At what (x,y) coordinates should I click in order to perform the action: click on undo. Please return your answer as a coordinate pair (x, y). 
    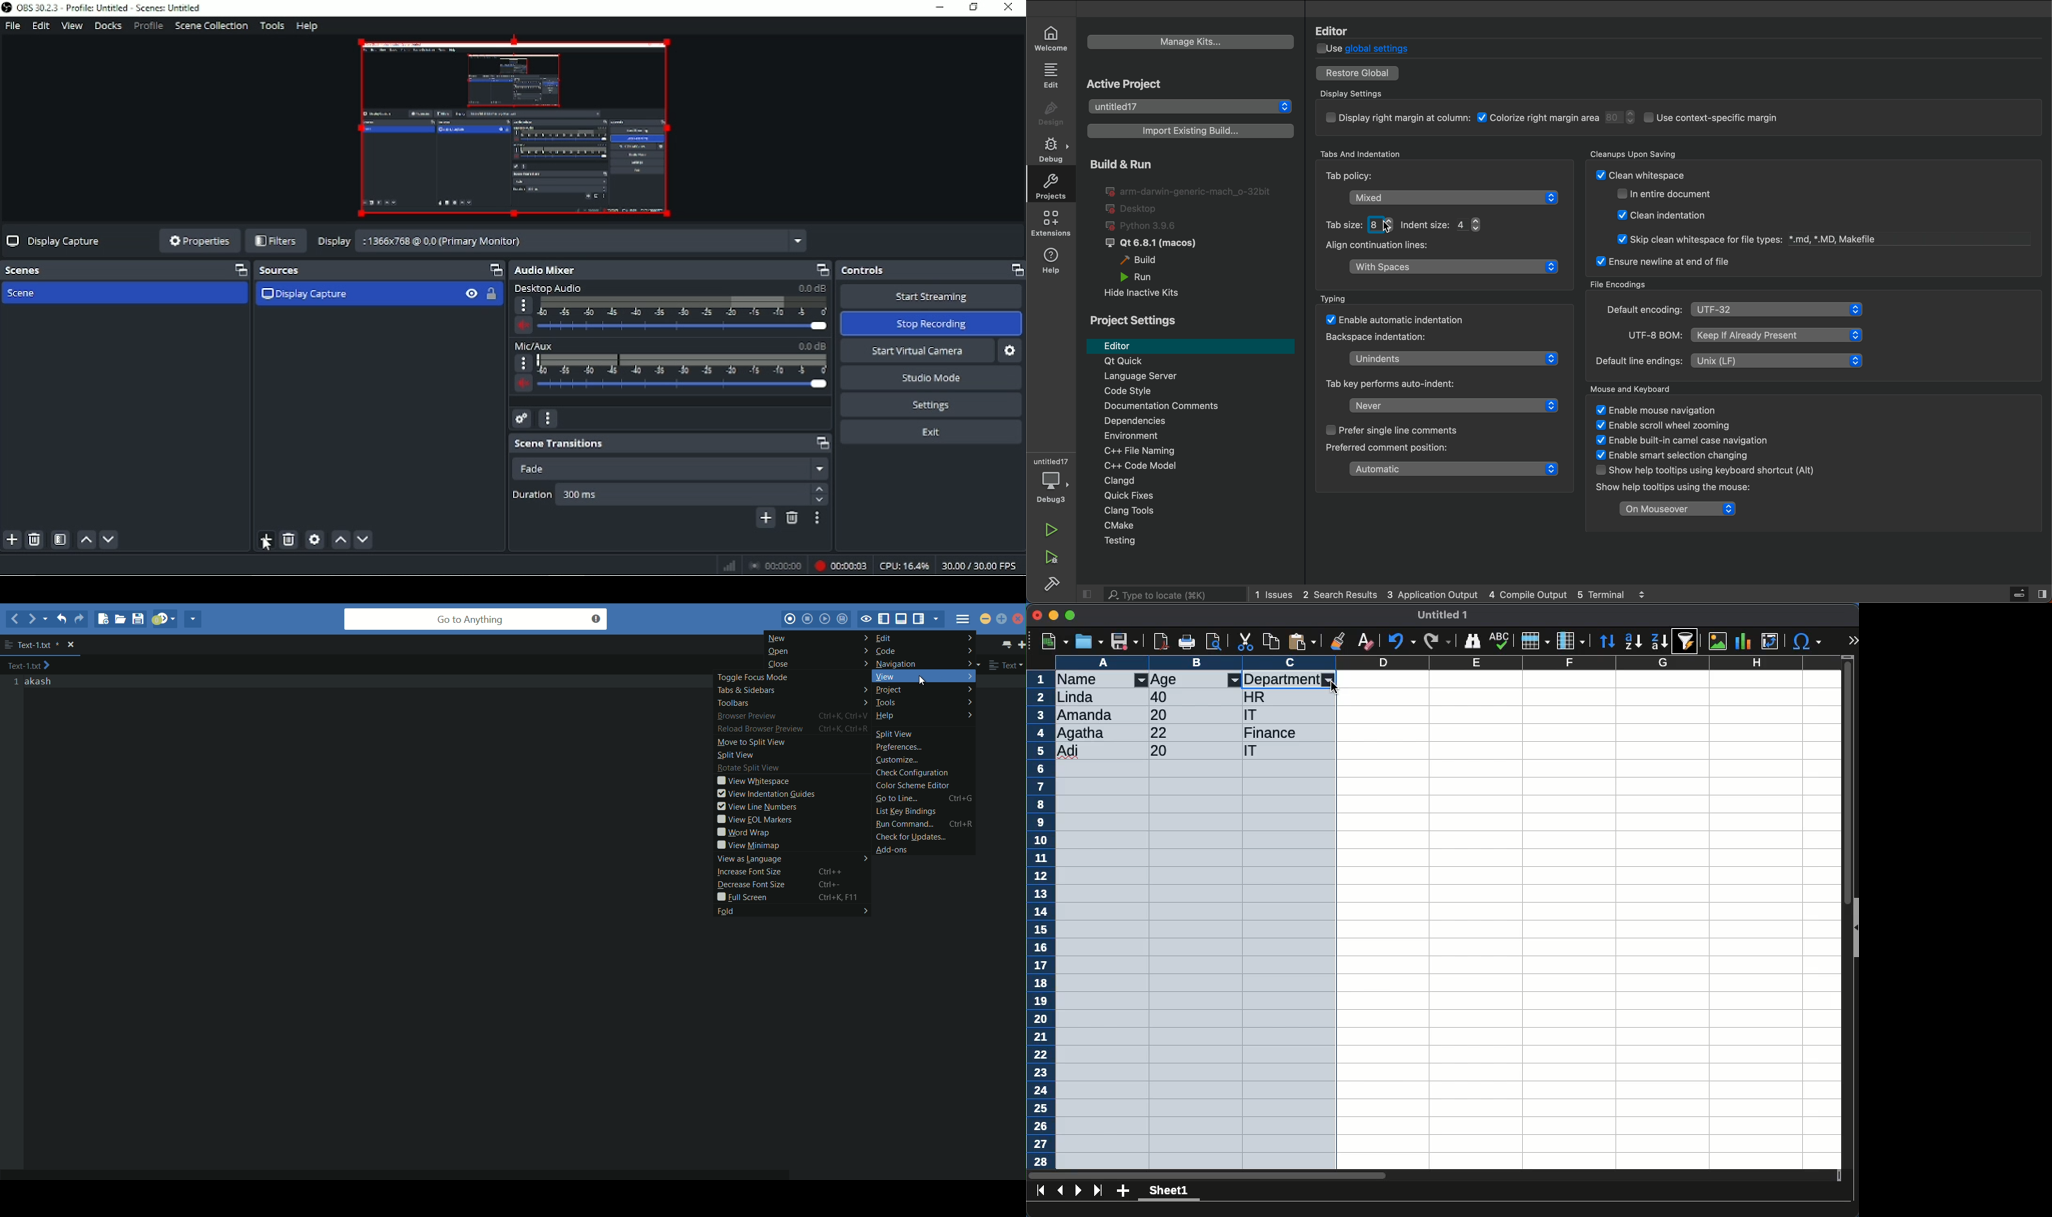
    Looking at the image, I should click on (1402, 642).